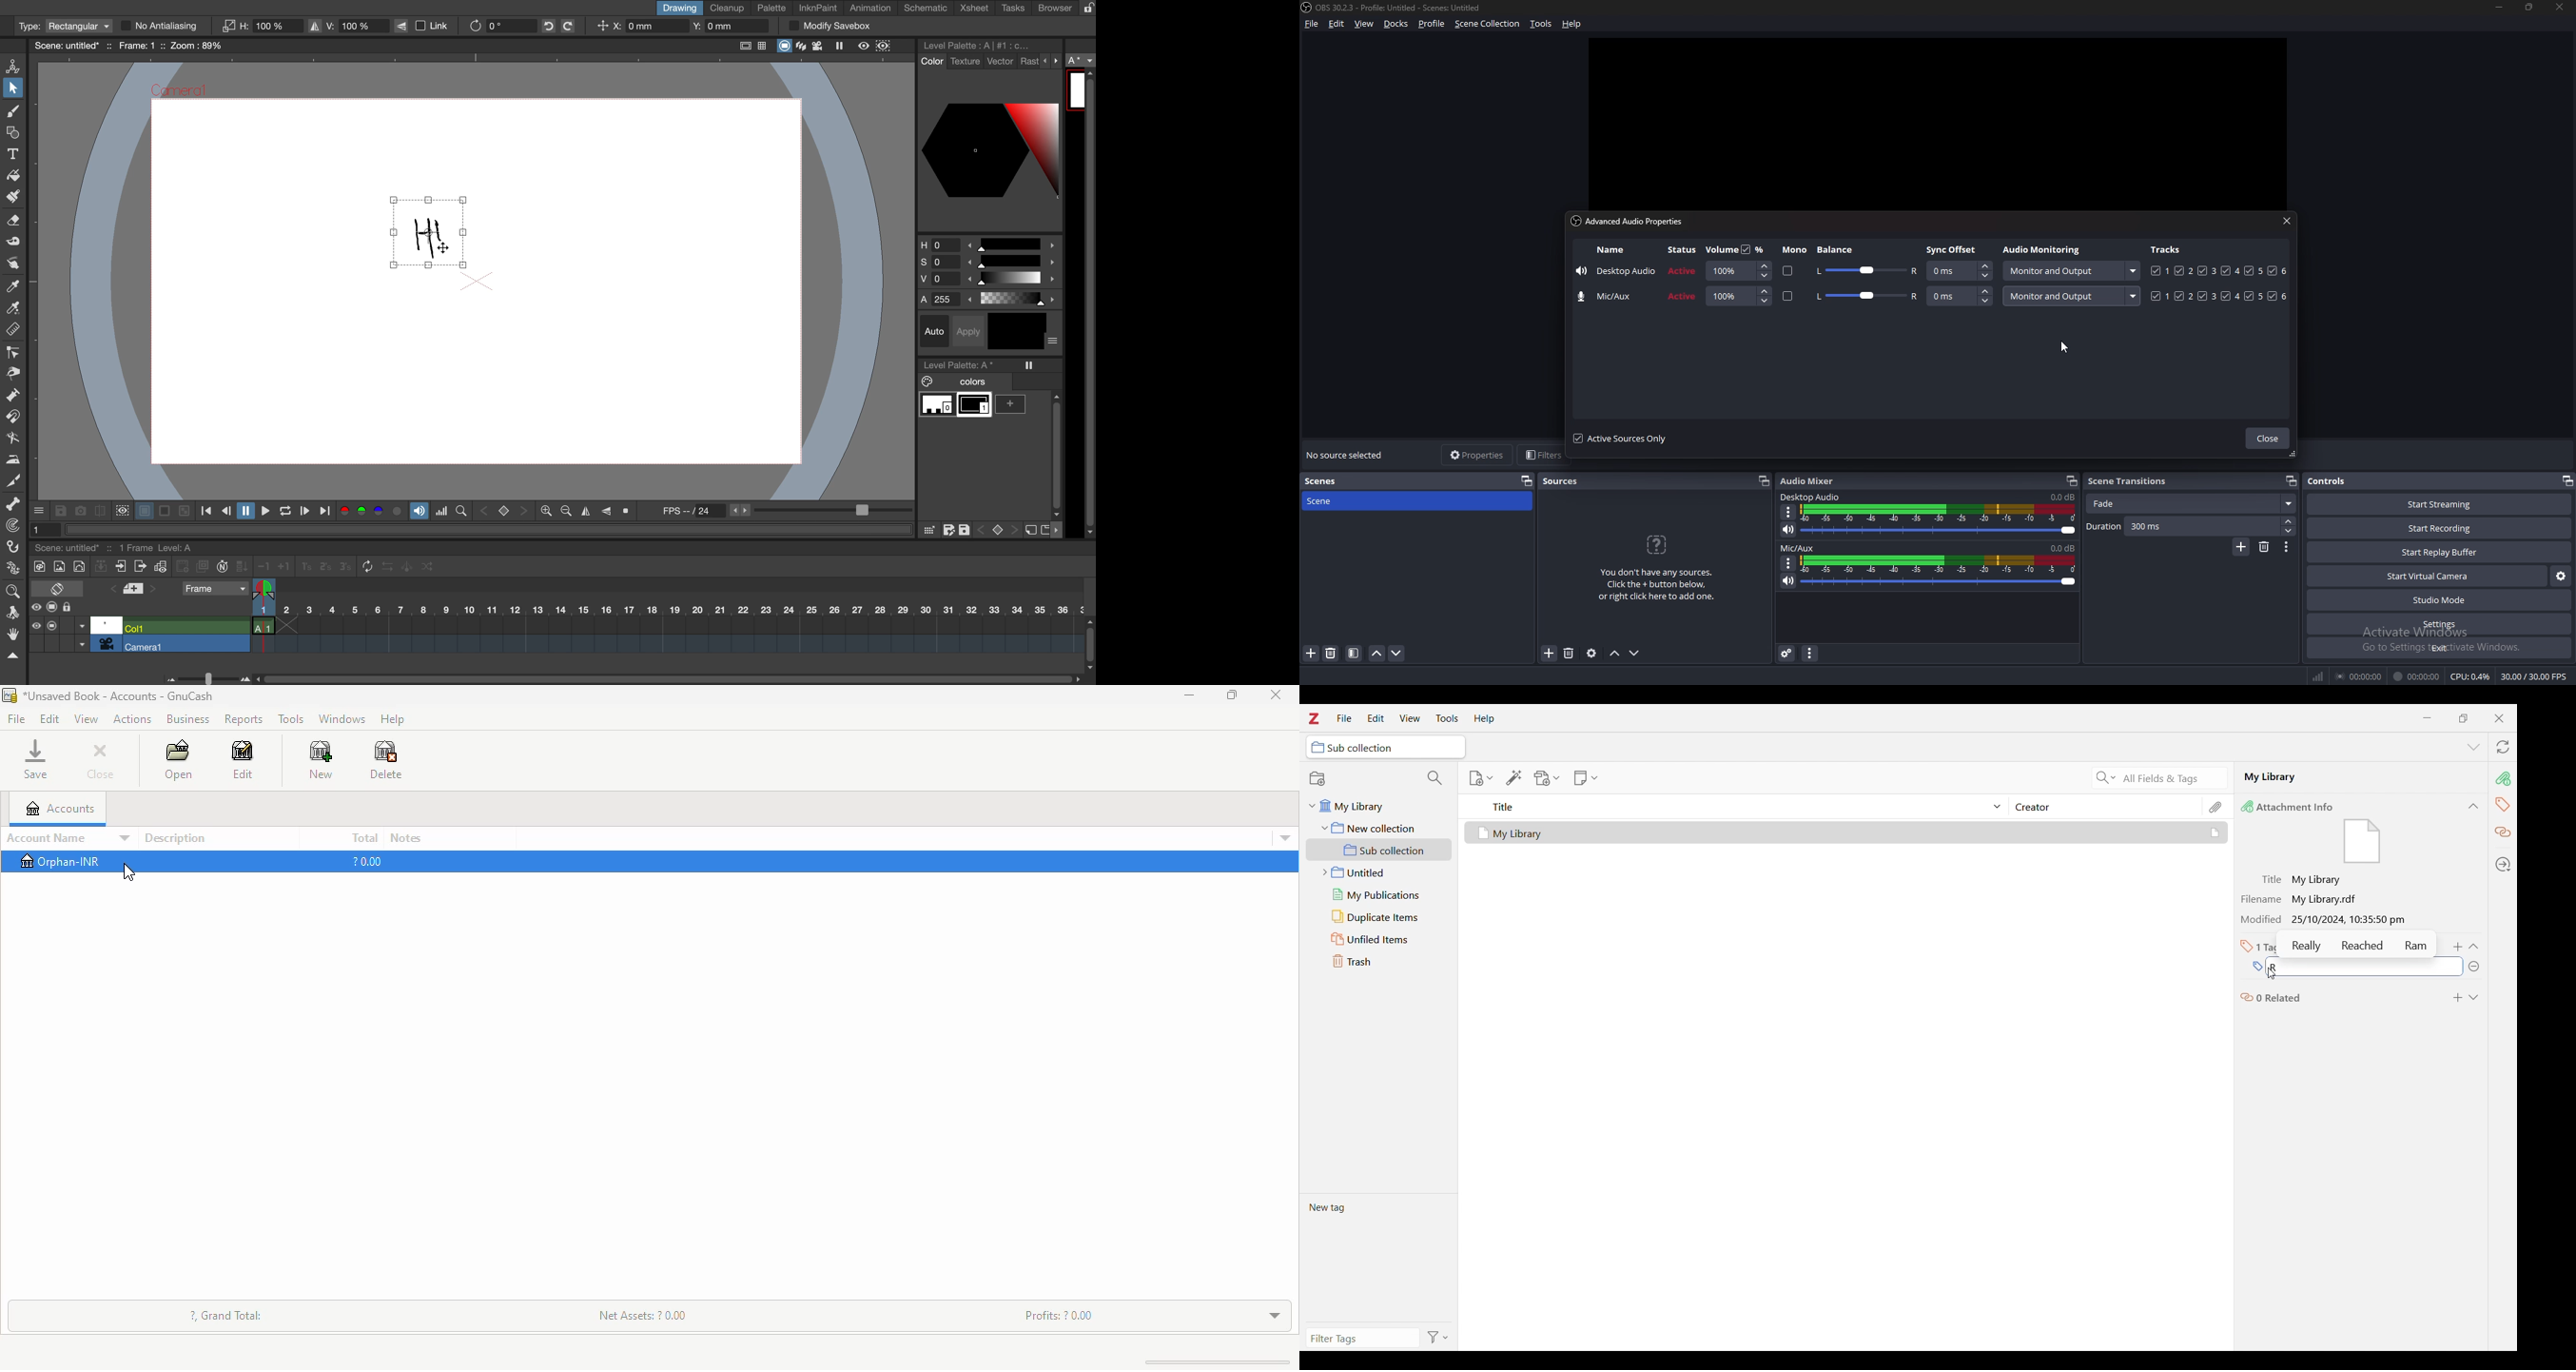  What do you see at coordinates (2438, 504) in the screenshot?
I see `start streaming` at bounding box center [2438, 504].